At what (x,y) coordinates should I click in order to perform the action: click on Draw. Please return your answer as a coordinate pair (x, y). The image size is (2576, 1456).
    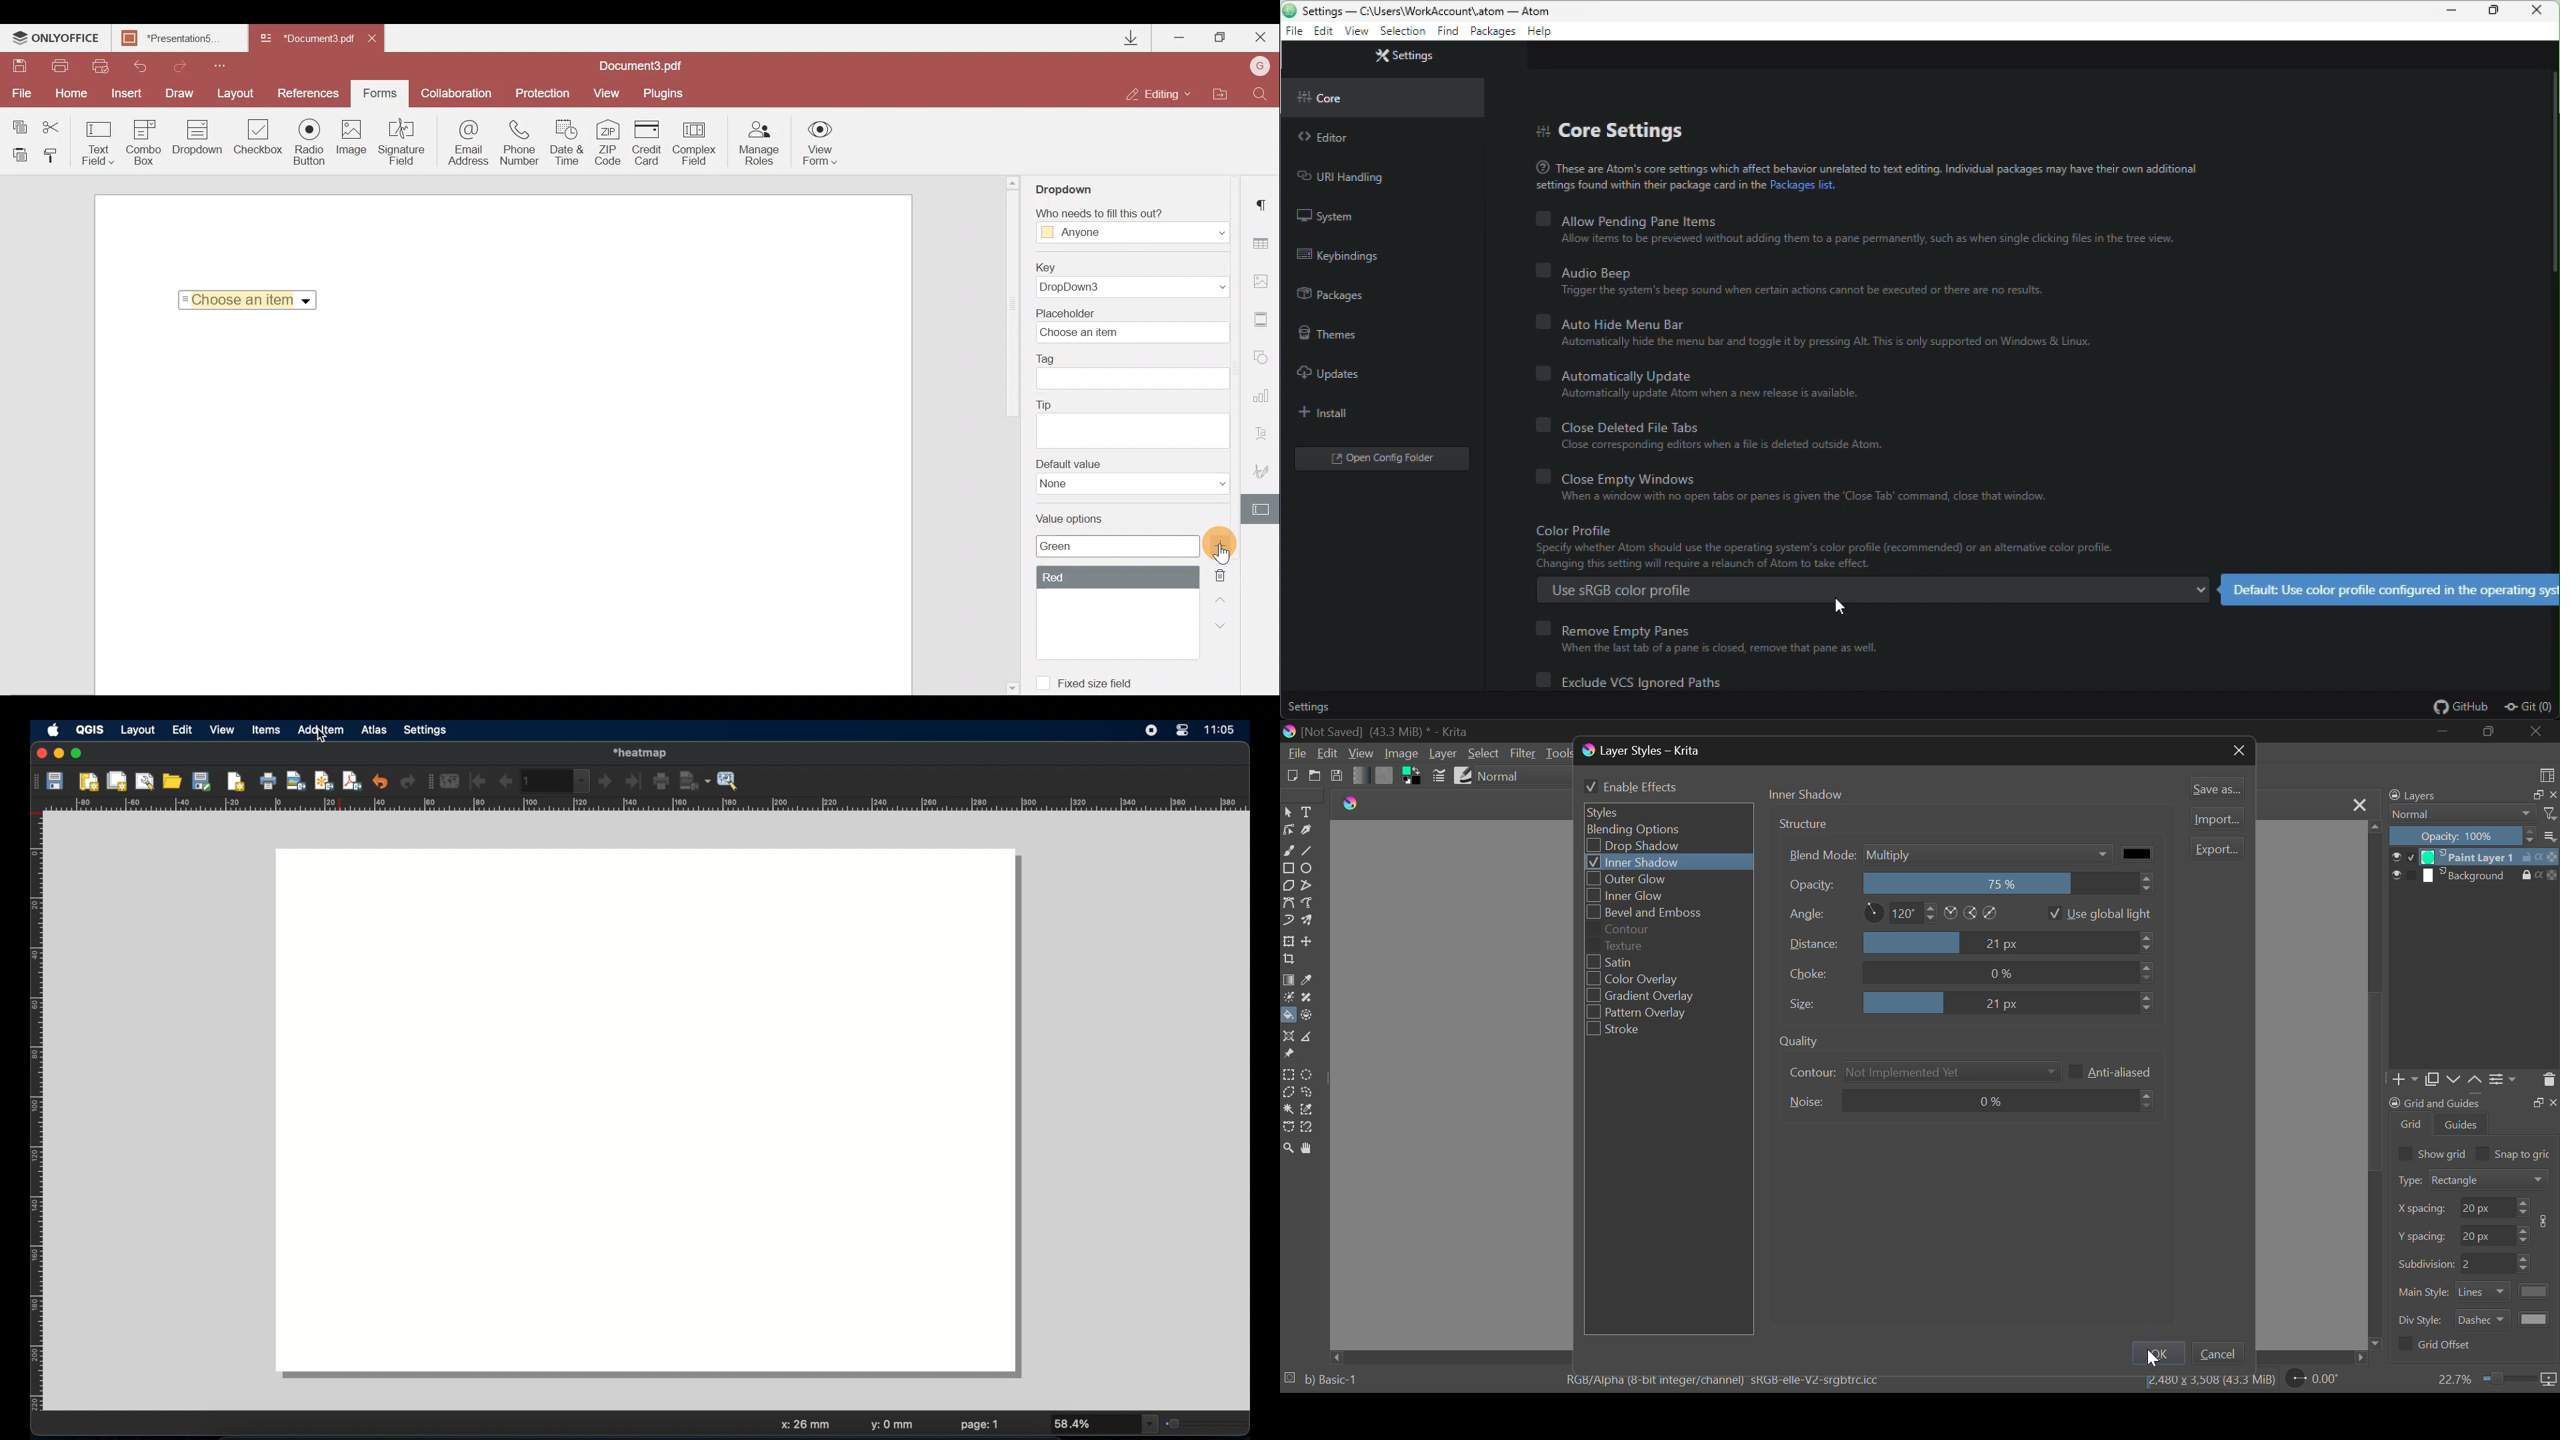
    Looking at the image, I should click on (183, 93).